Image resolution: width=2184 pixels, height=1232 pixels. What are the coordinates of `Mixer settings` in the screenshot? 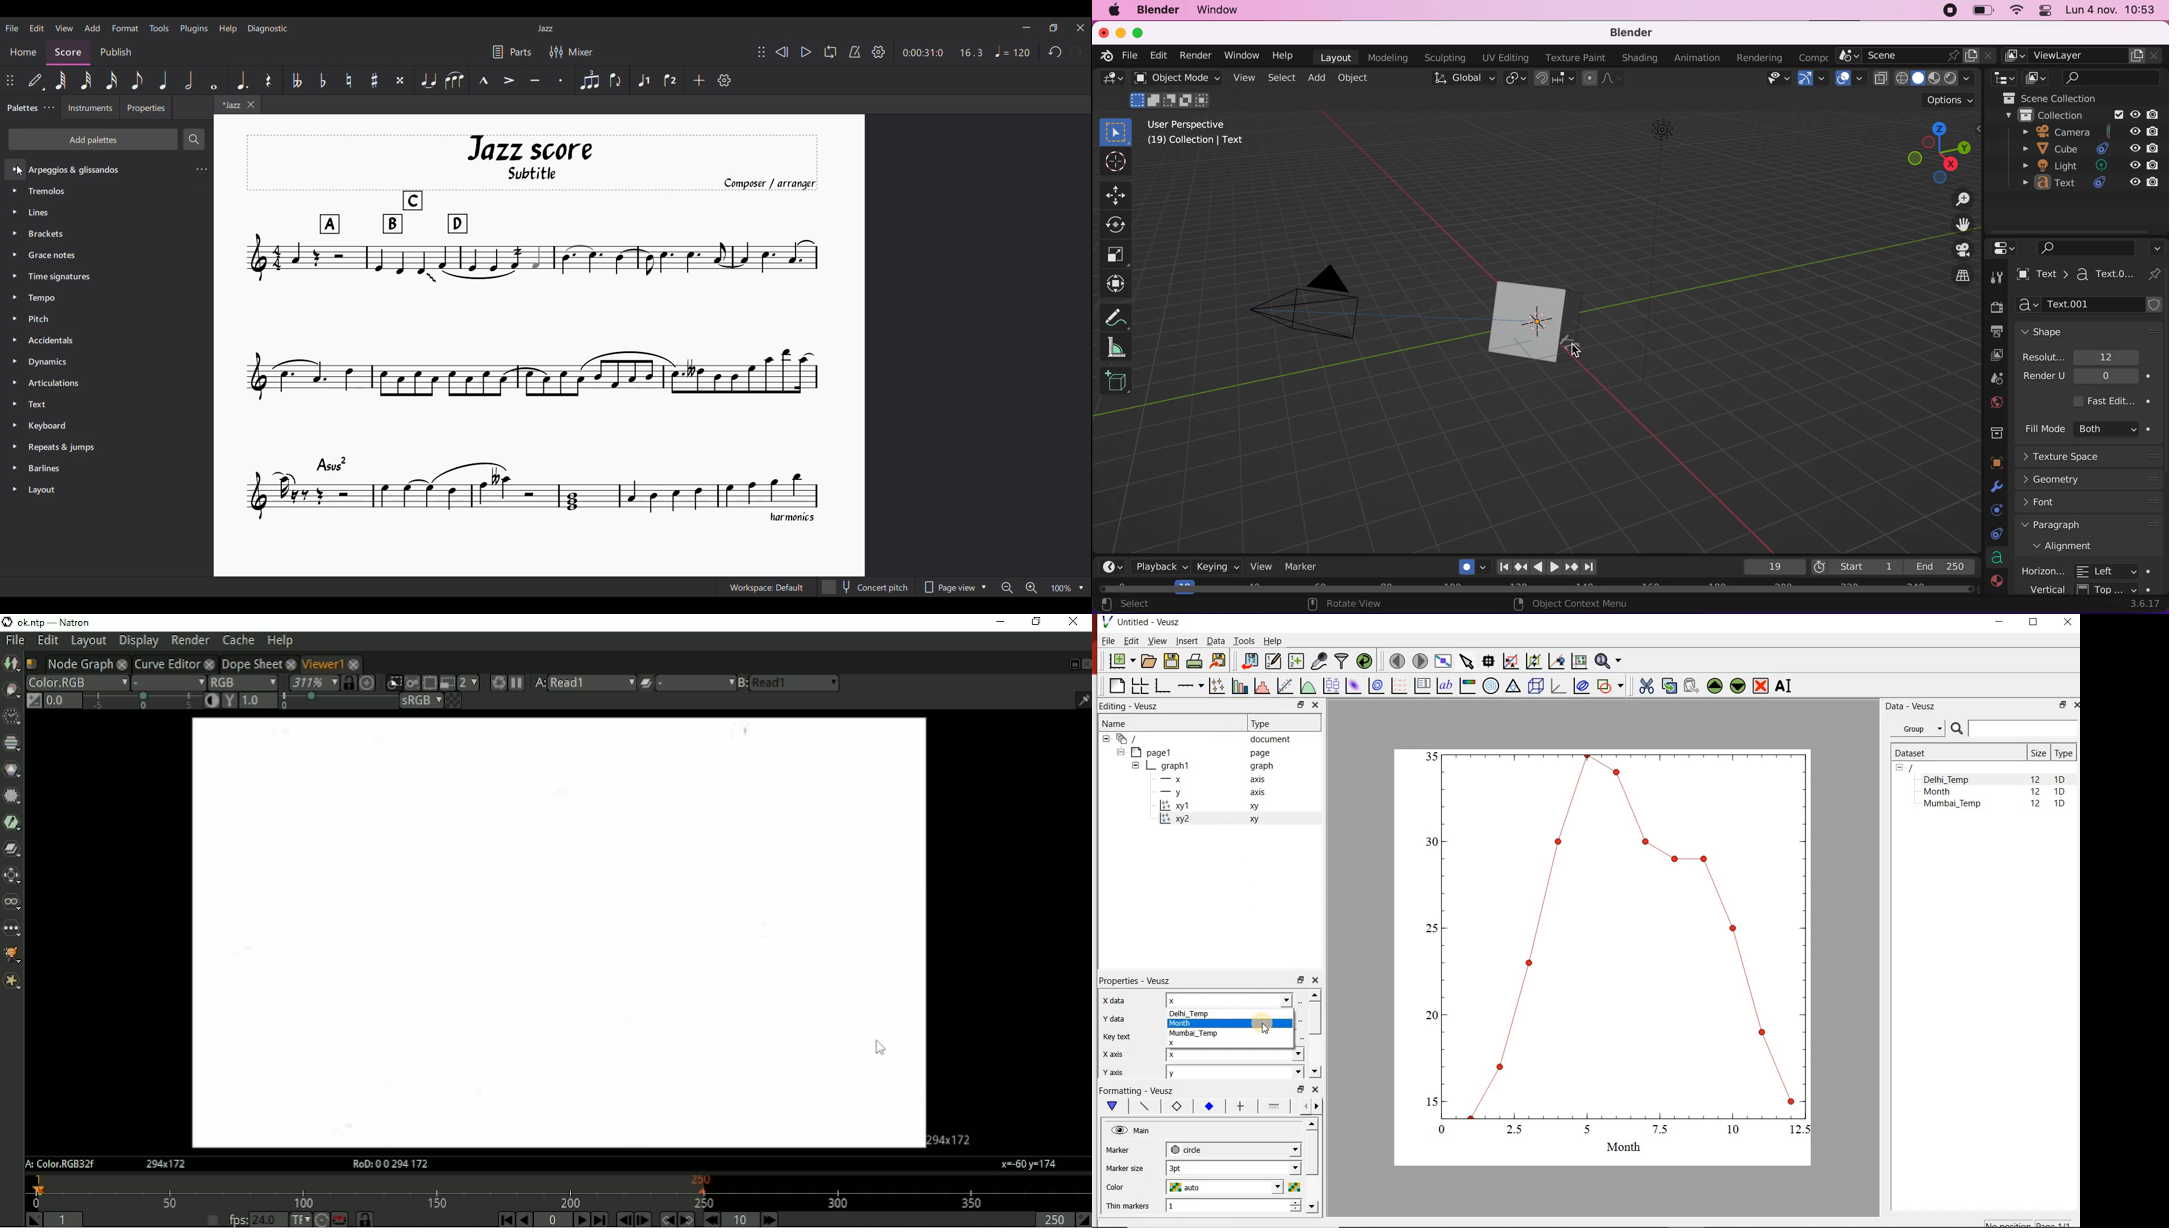 It's located at (571, 52).